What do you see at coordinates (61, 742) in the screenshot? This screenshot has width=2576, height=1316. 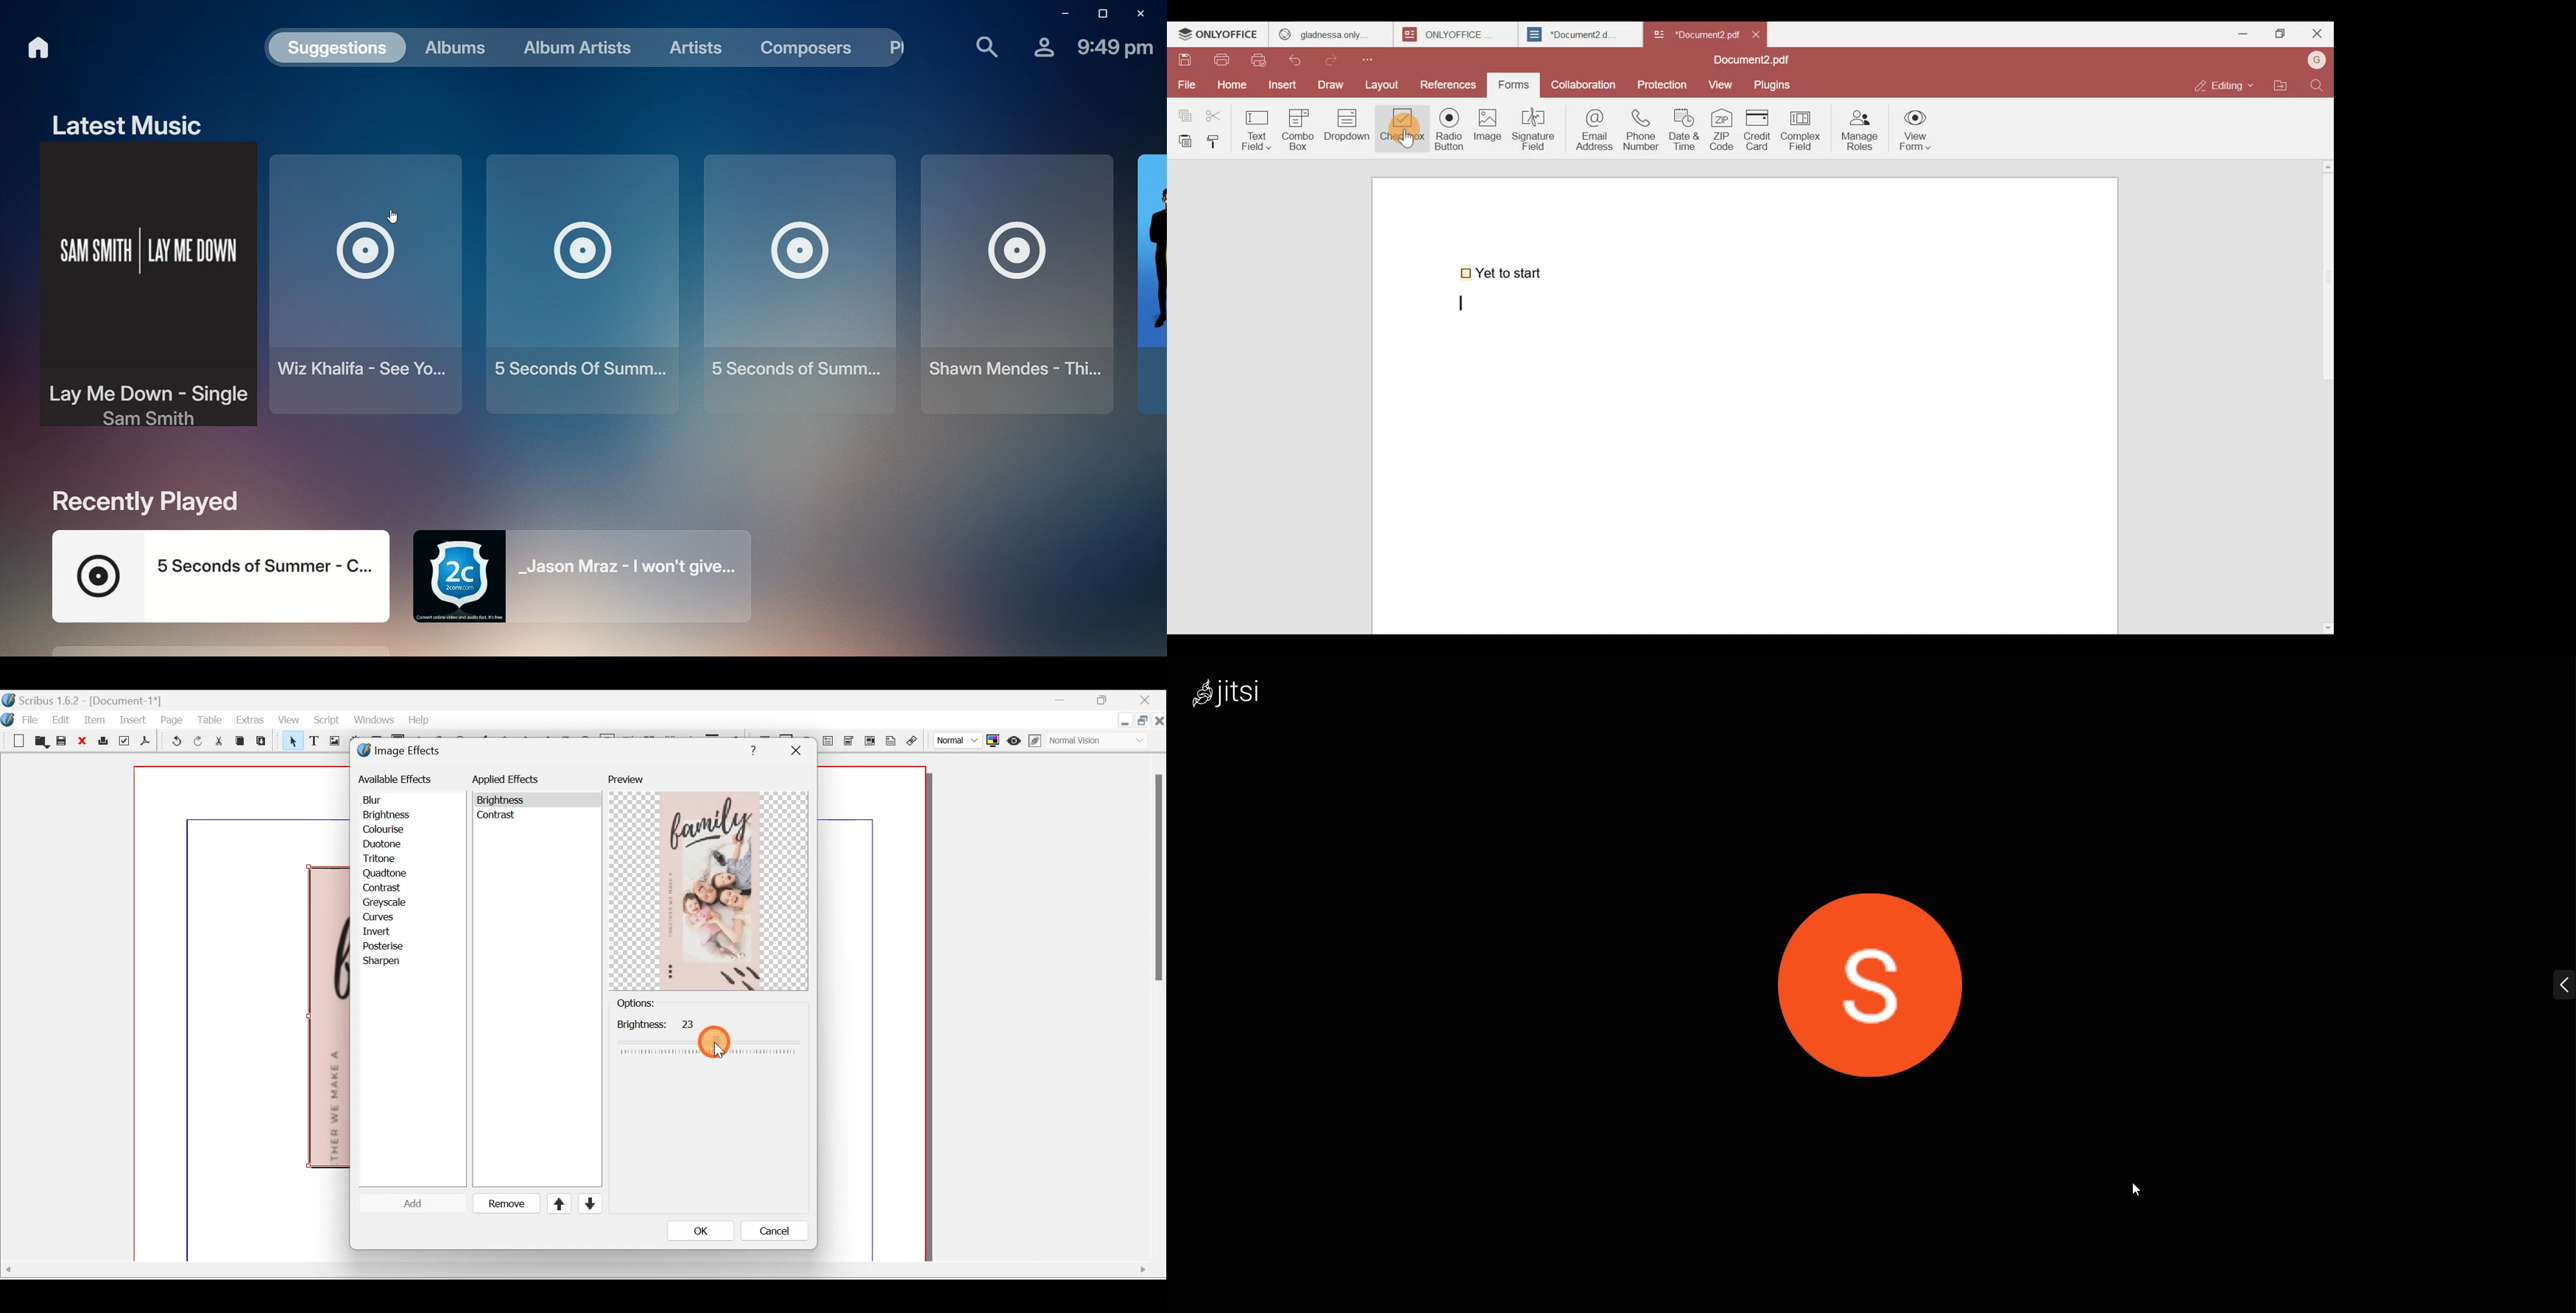 I see `Save` at bounding box center [61, 742].